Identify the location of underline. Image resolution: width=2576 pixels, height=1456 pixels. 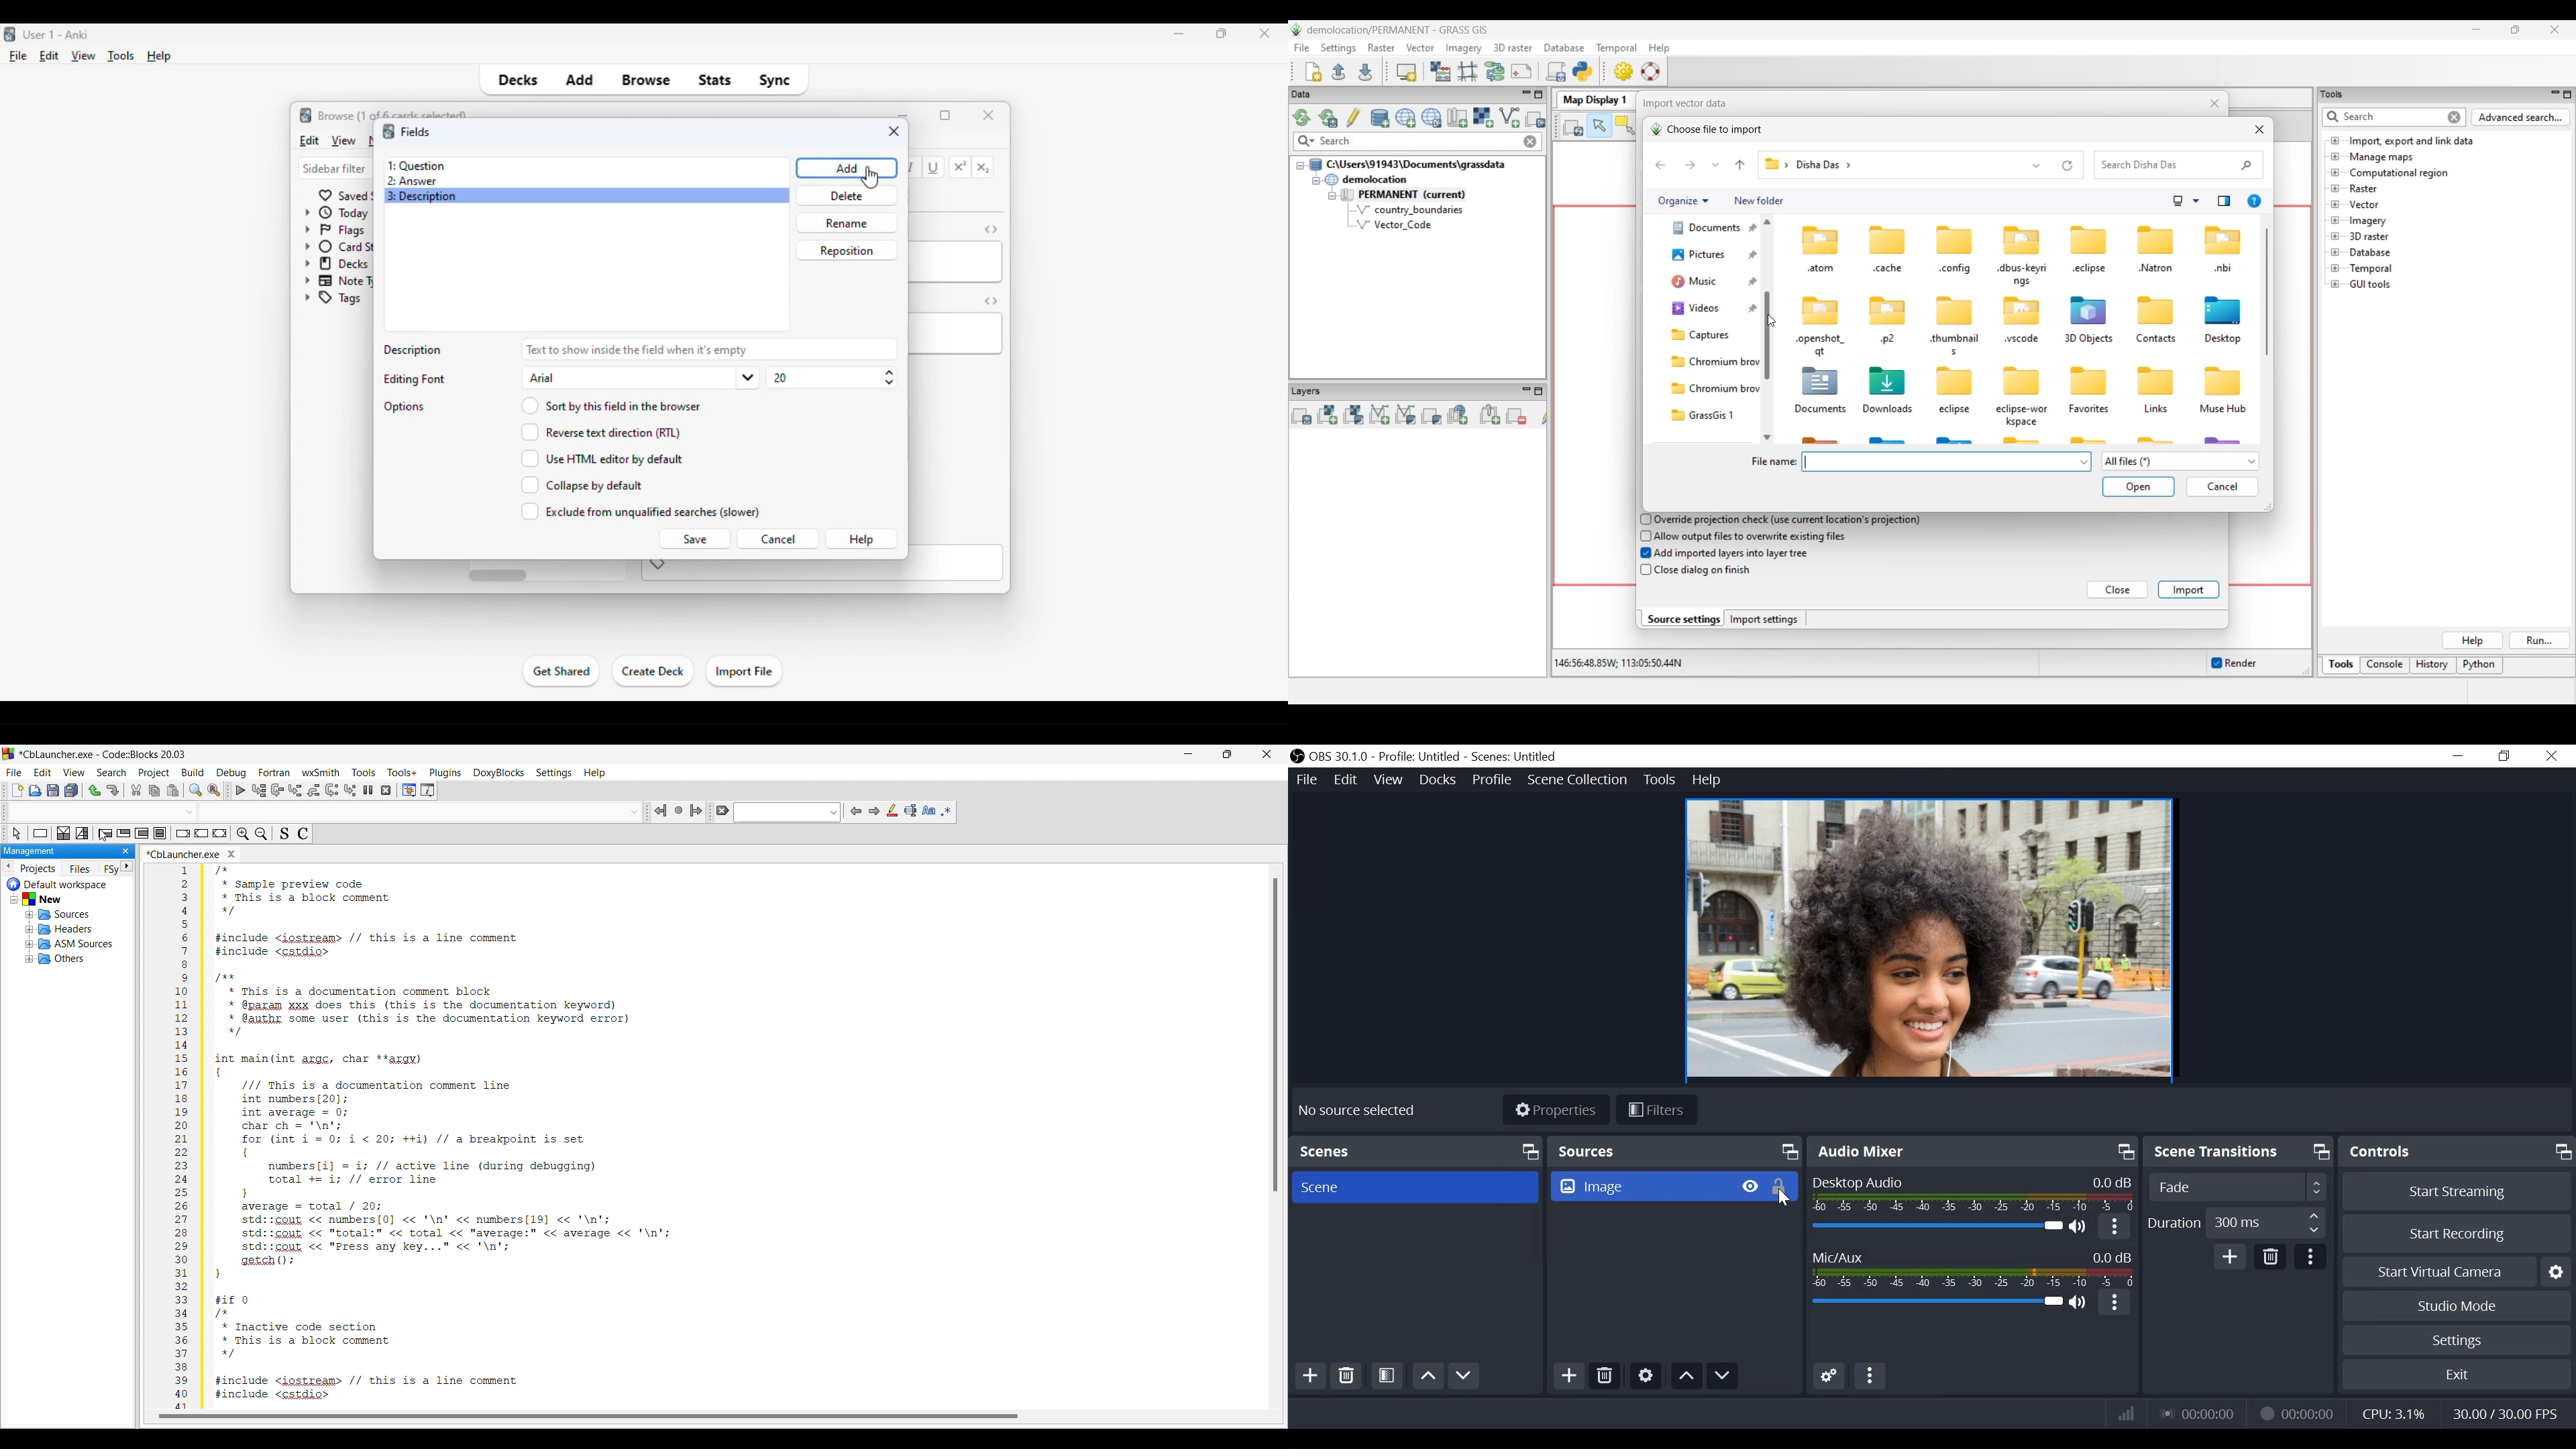
(934, 168).